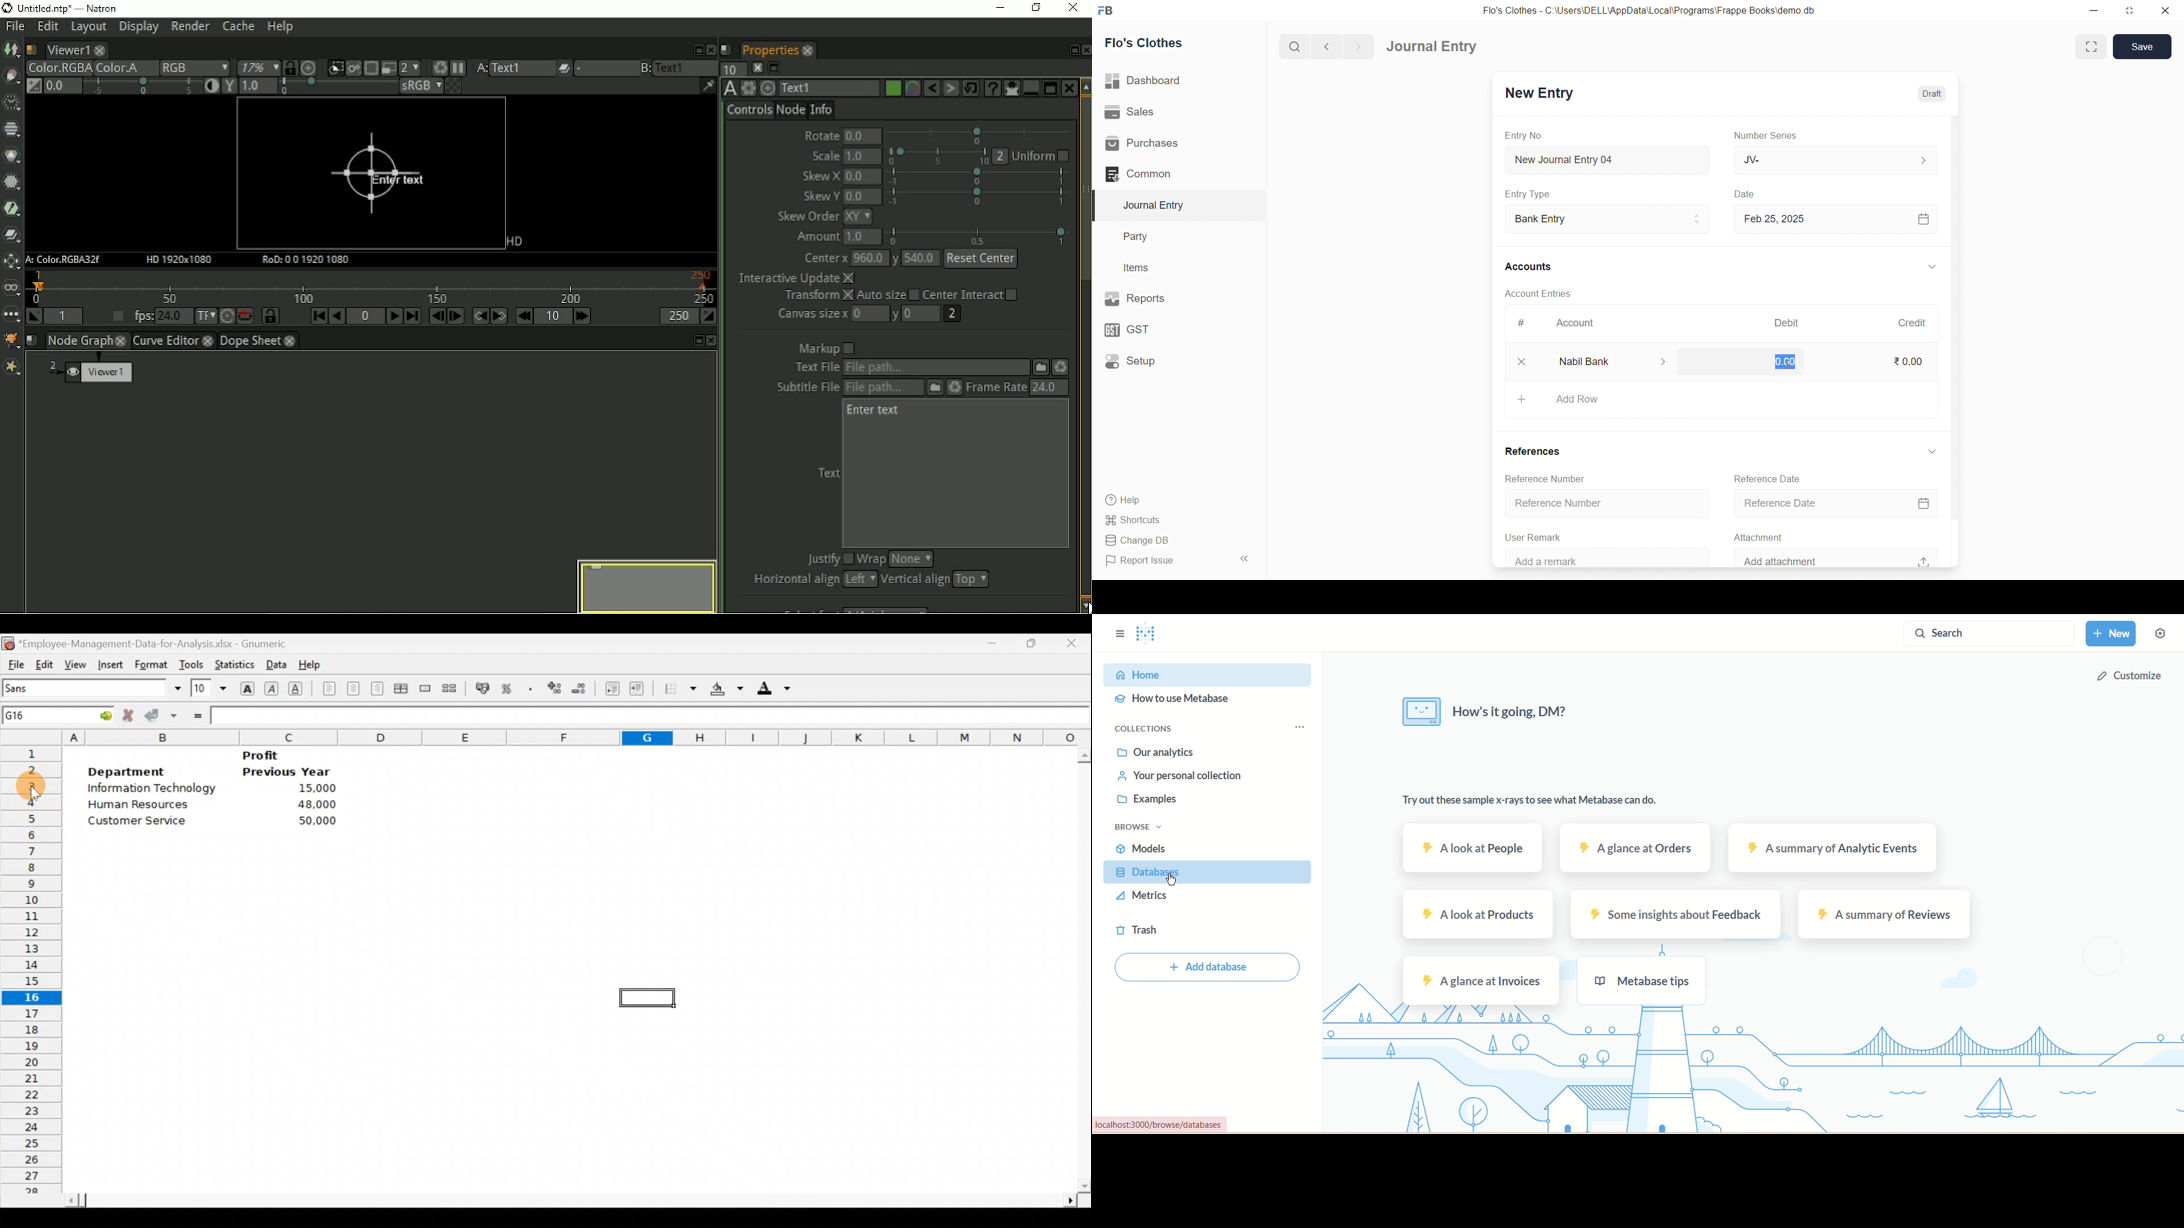  I want to click on skew Order, so click(805, 217).